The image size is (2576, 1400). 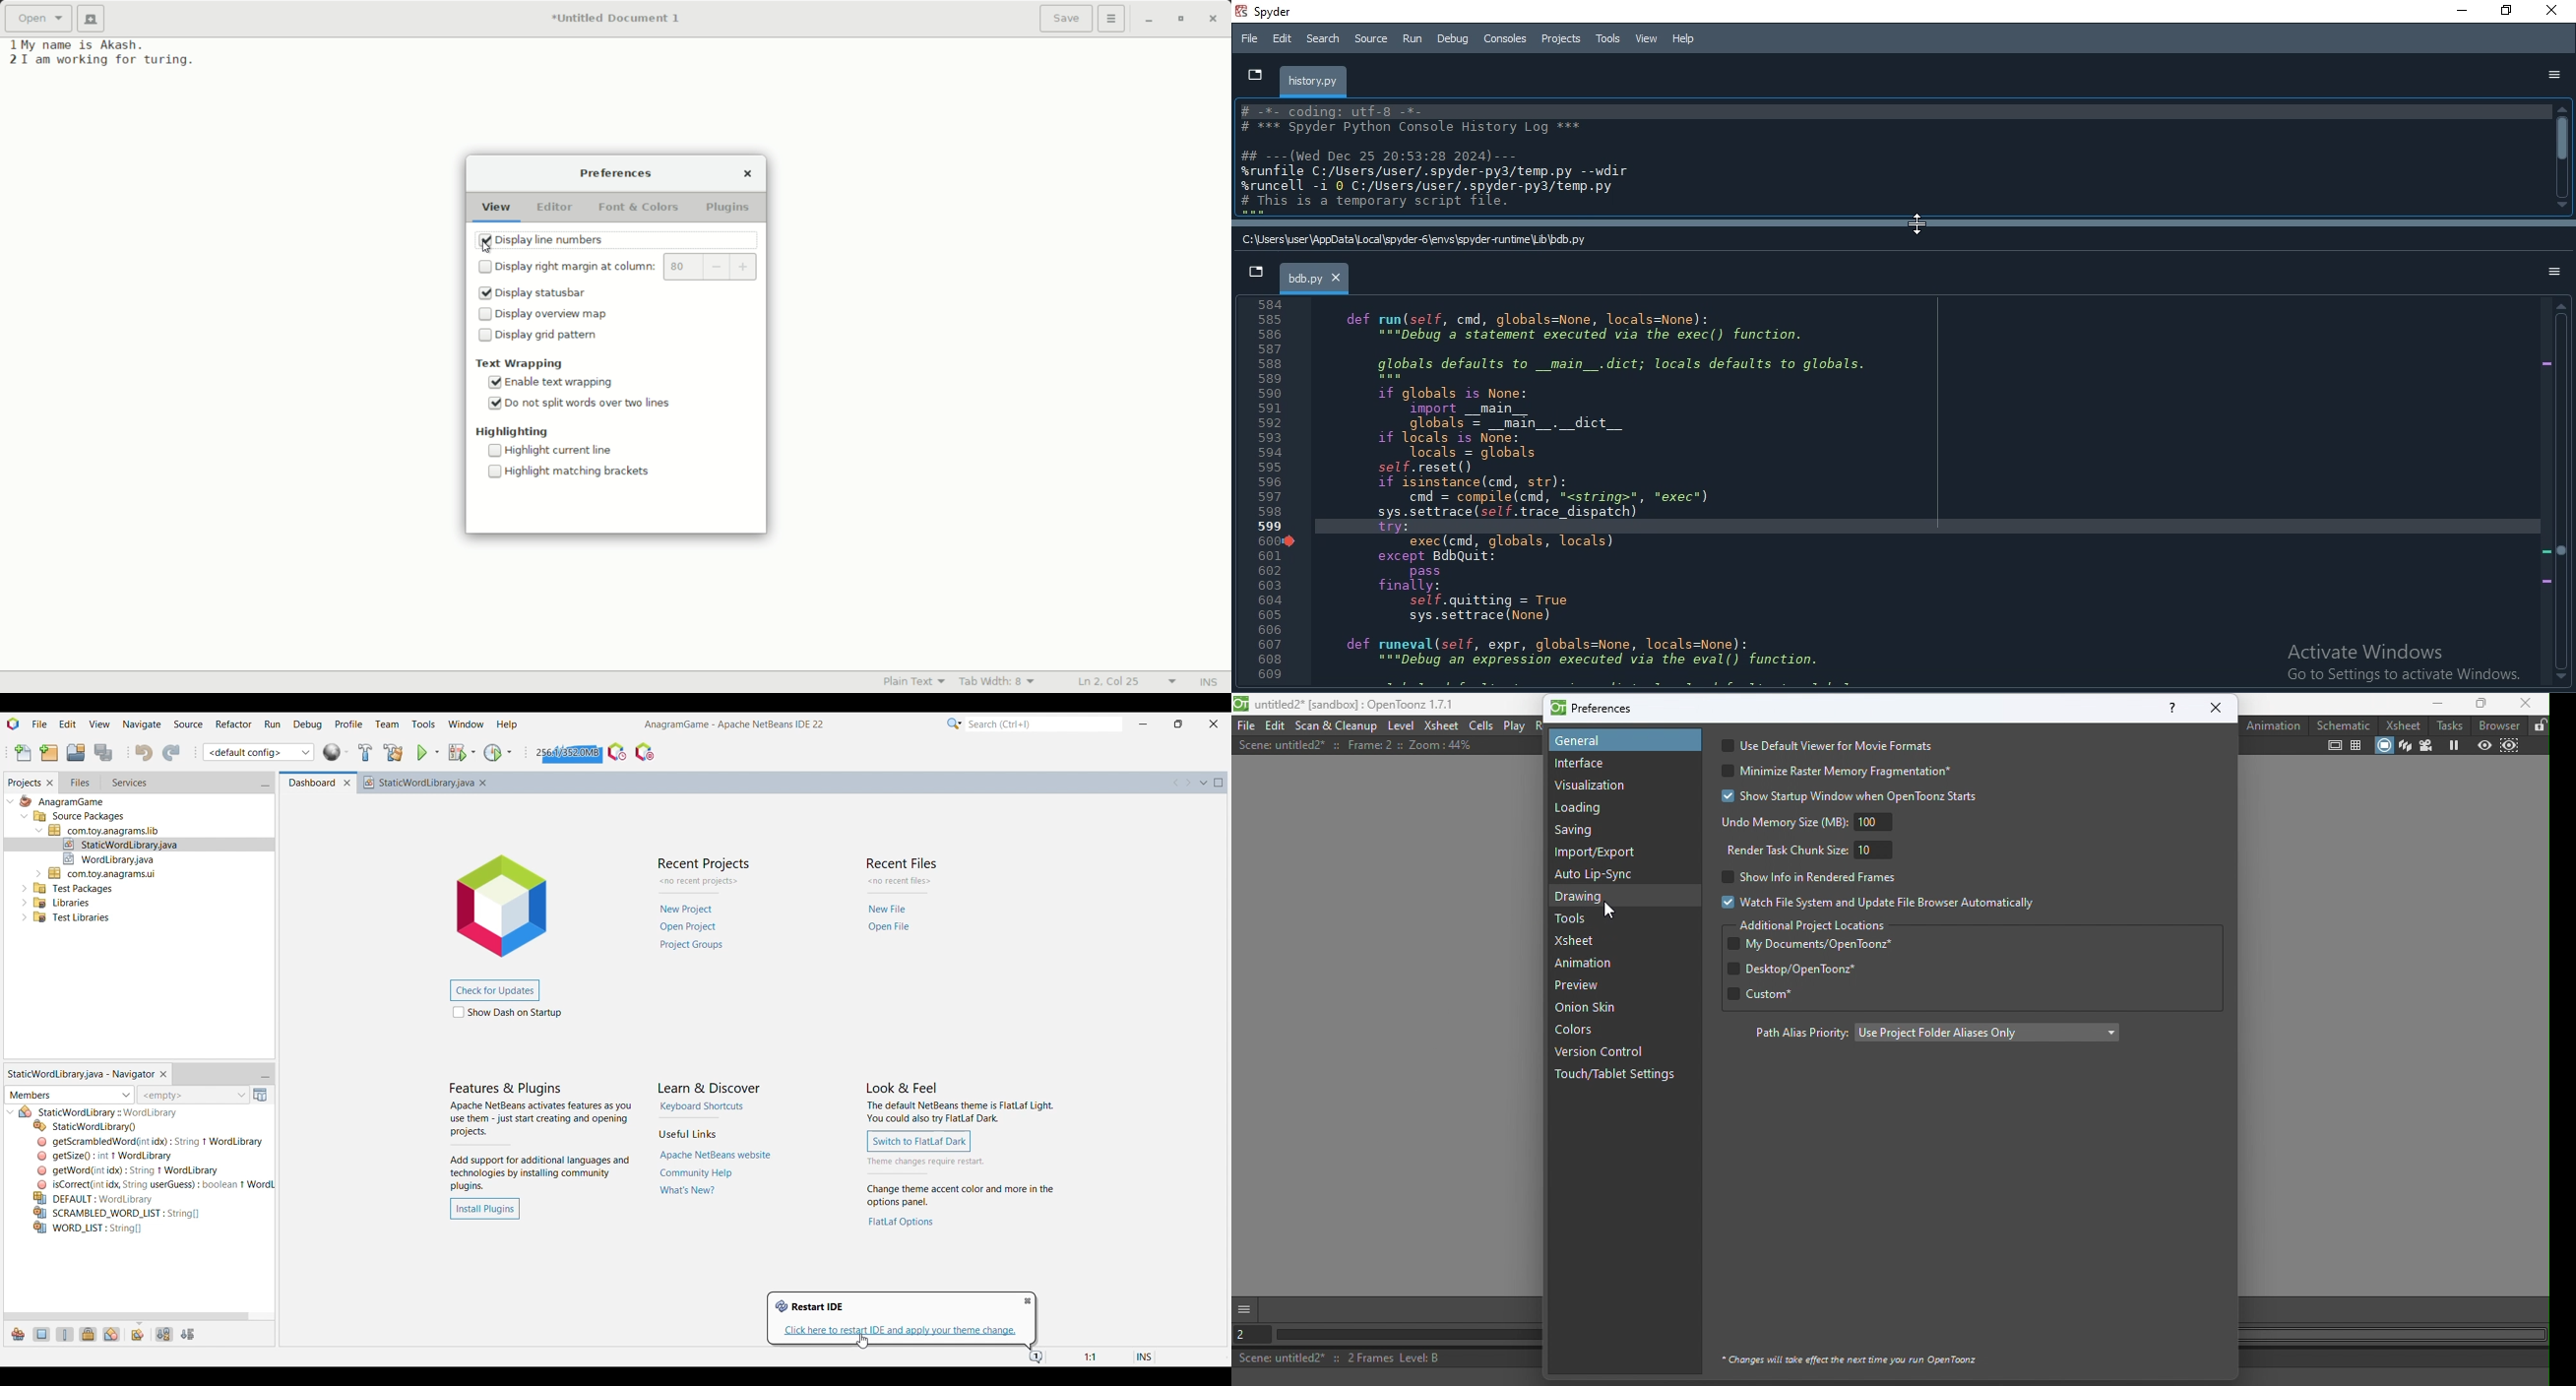 What do you see at coordinates (1588, 963) in the screenshot?
I see `Animation` at bounding box center [1588, 963].